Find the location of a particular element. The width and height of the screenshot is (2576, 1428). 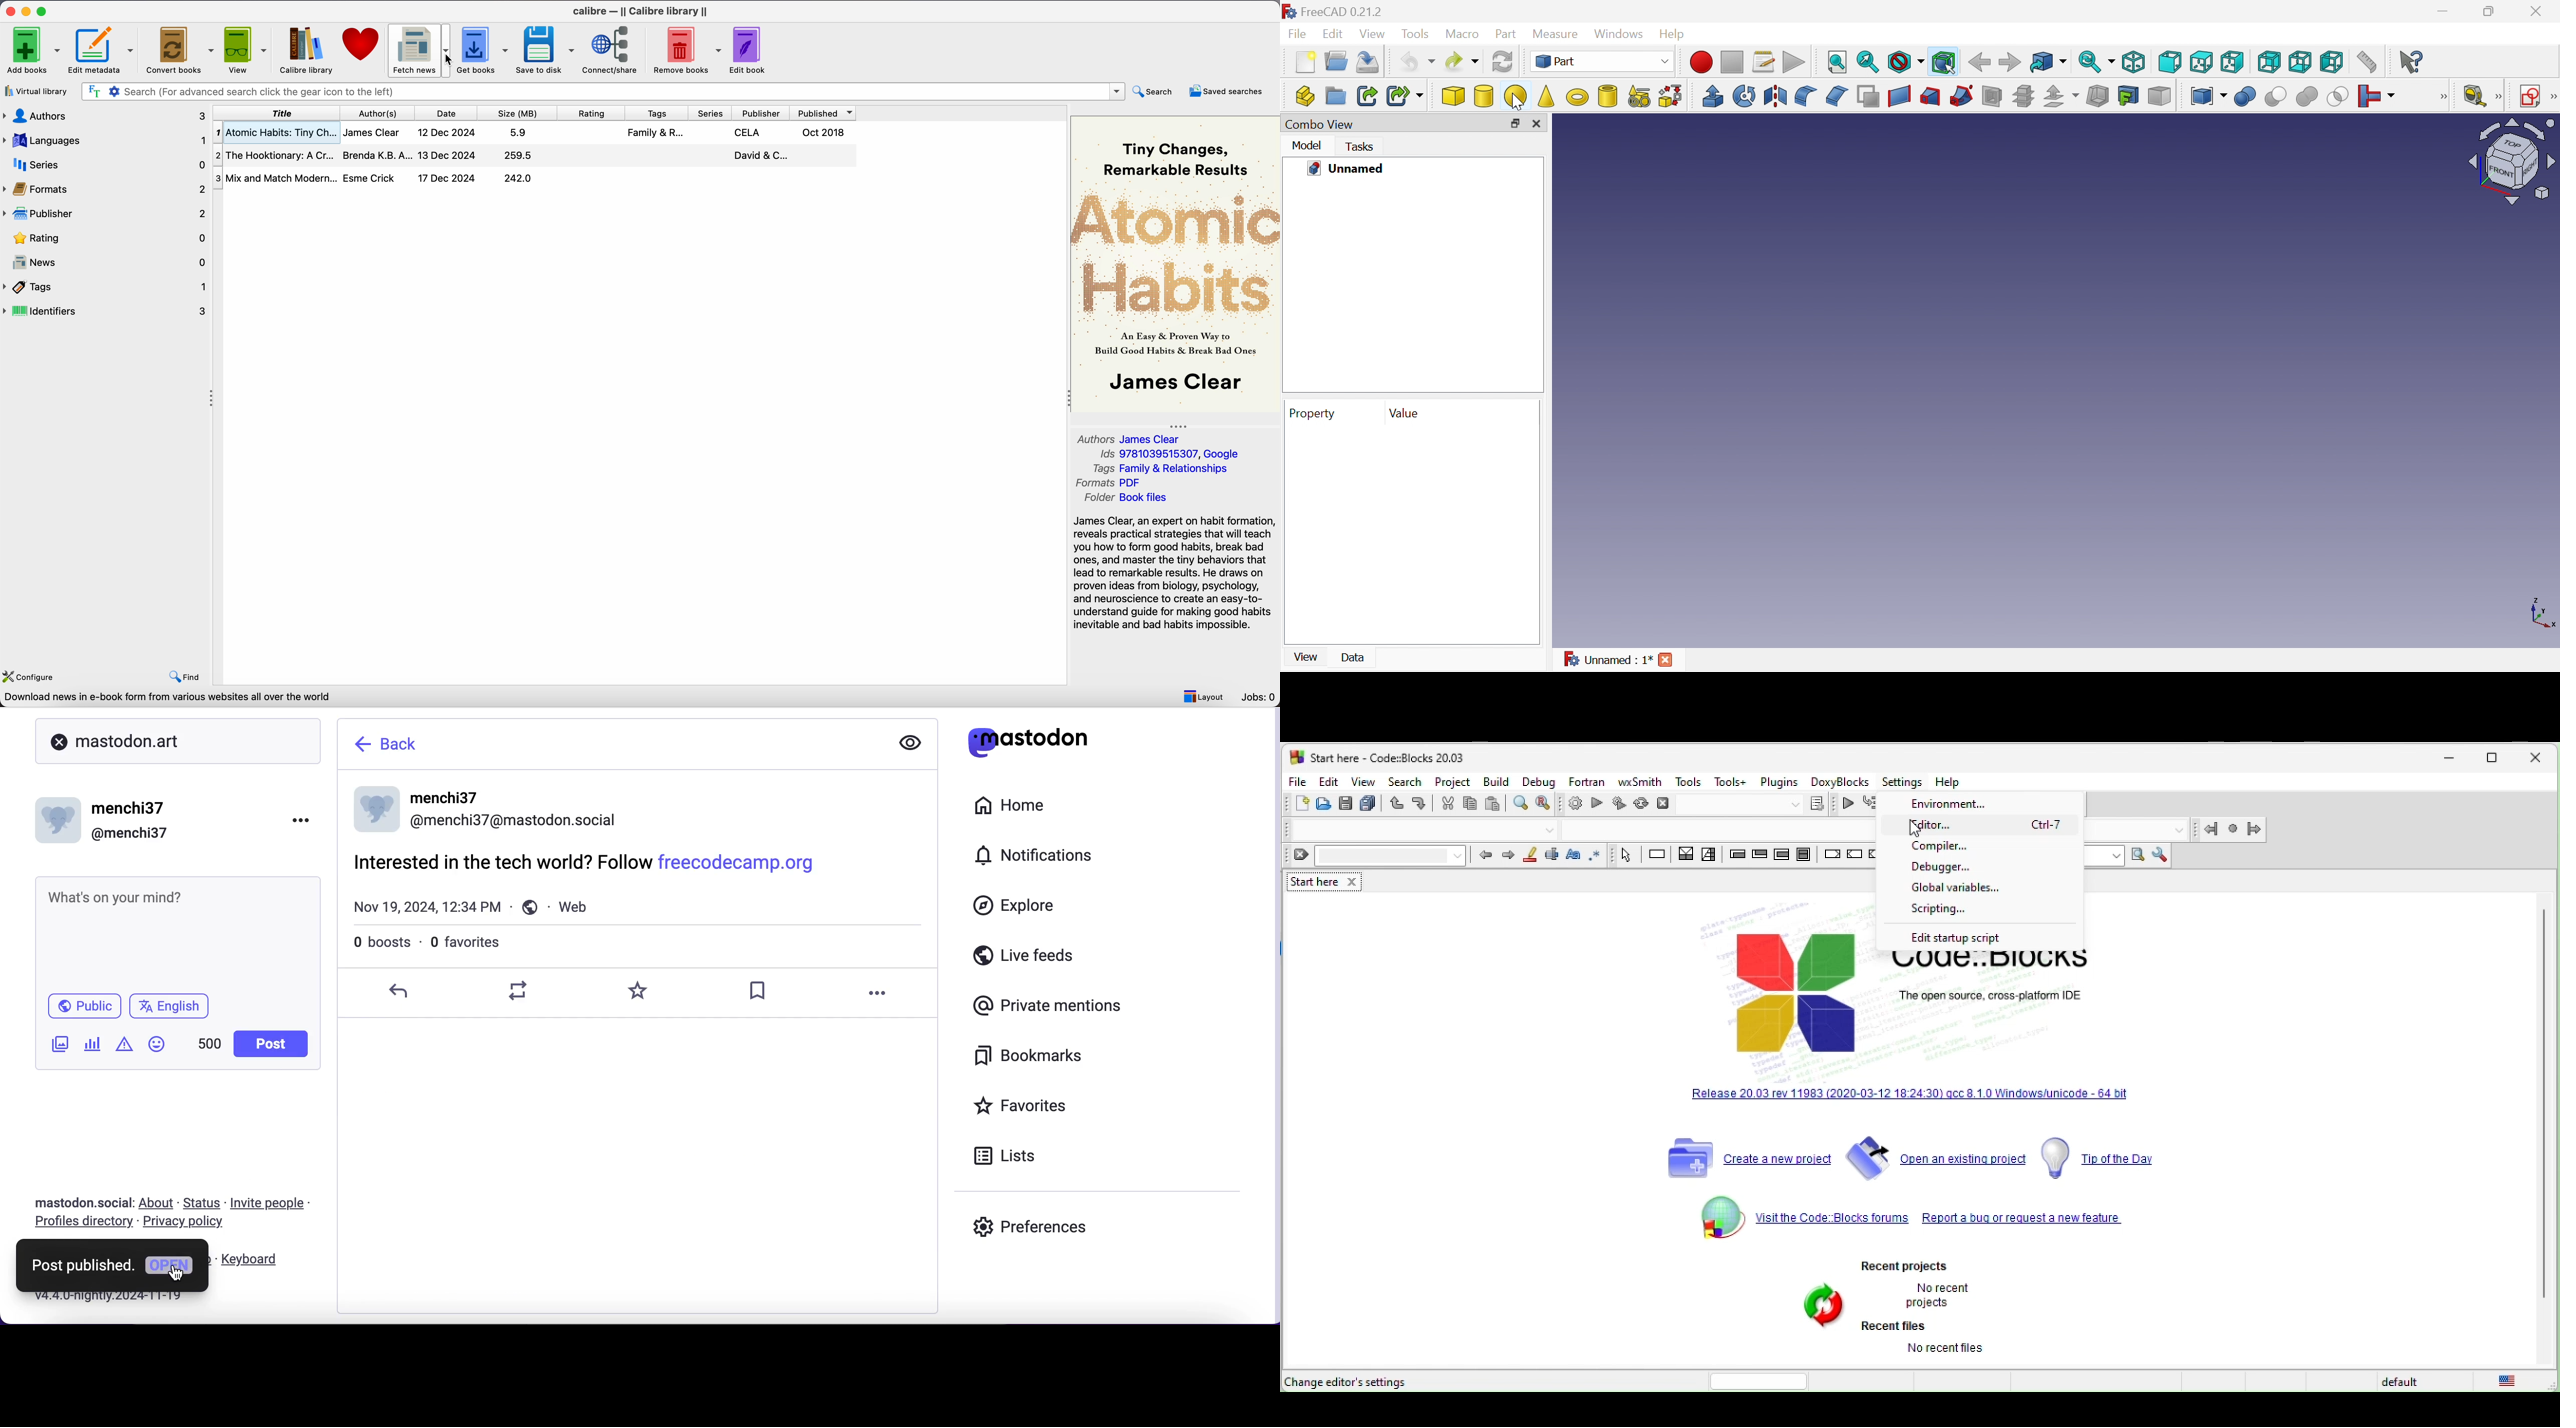

search bar is located at coordinates (603, 91).